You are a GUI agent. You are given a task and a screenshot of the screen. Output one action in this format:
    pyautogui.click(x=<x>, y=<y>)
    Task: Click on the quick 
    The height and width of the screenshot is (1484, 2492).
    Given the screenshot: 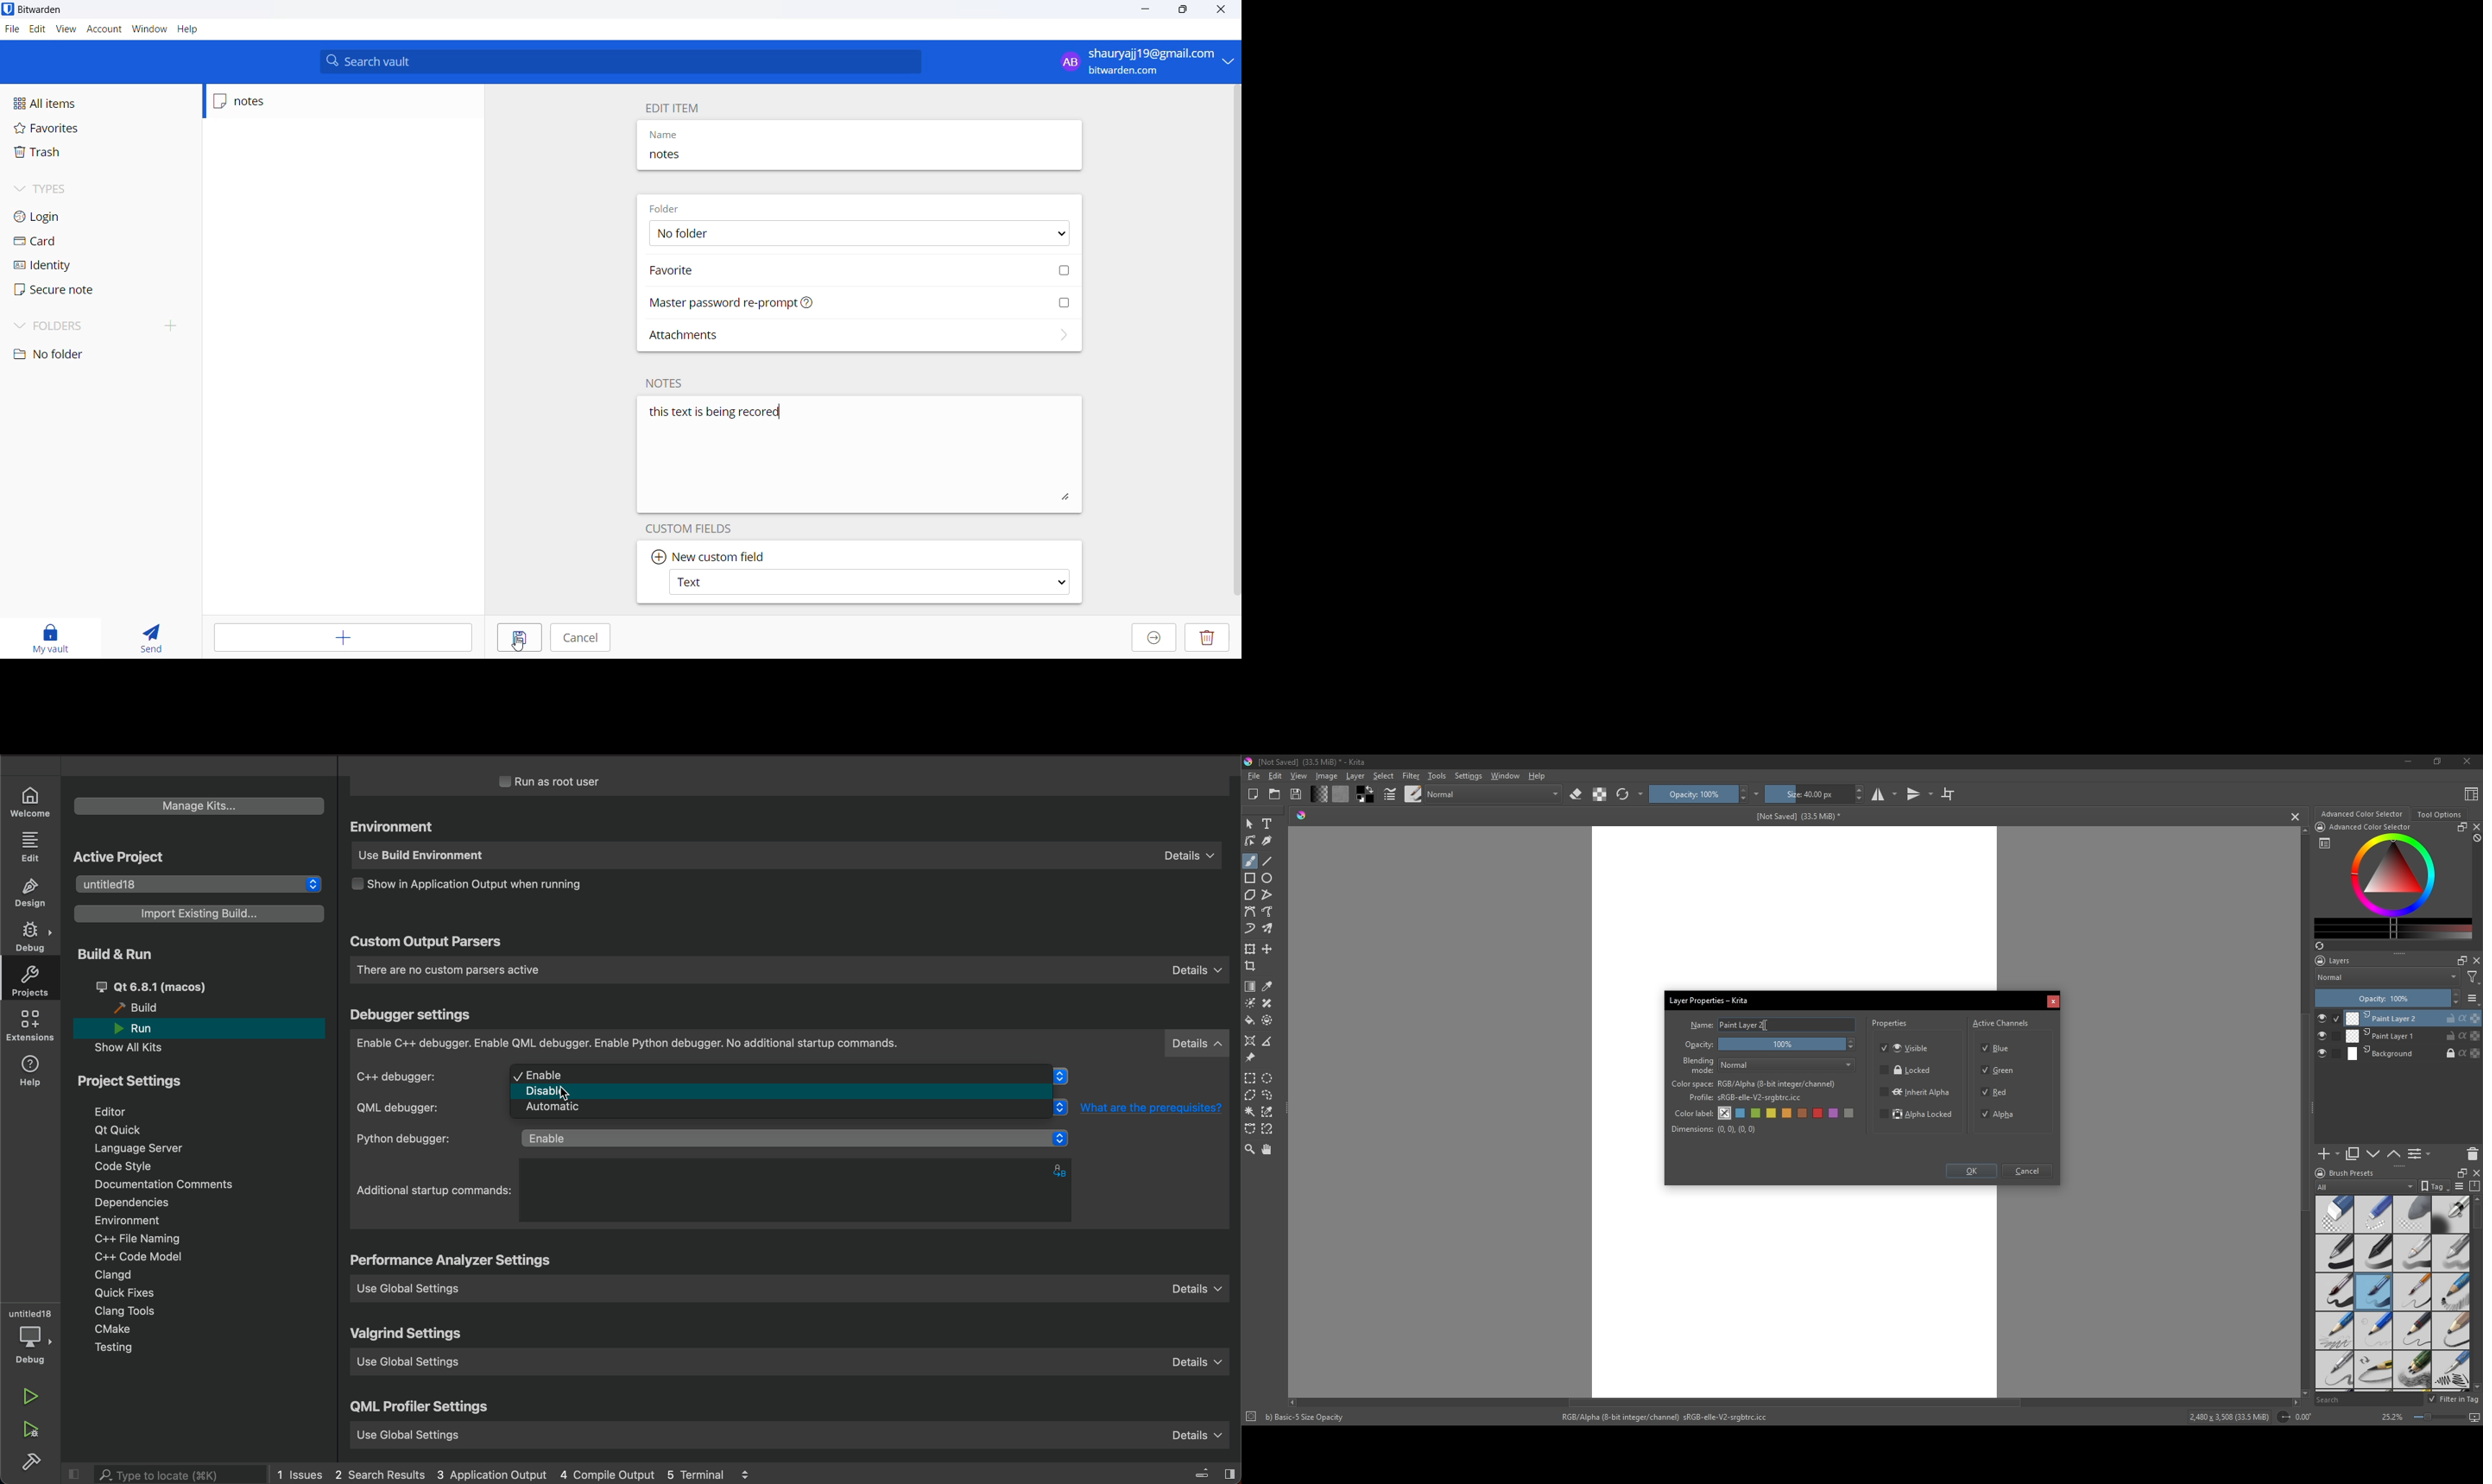 What is the action you would take?
    pyautogui.click(x=128, y=1294)
    